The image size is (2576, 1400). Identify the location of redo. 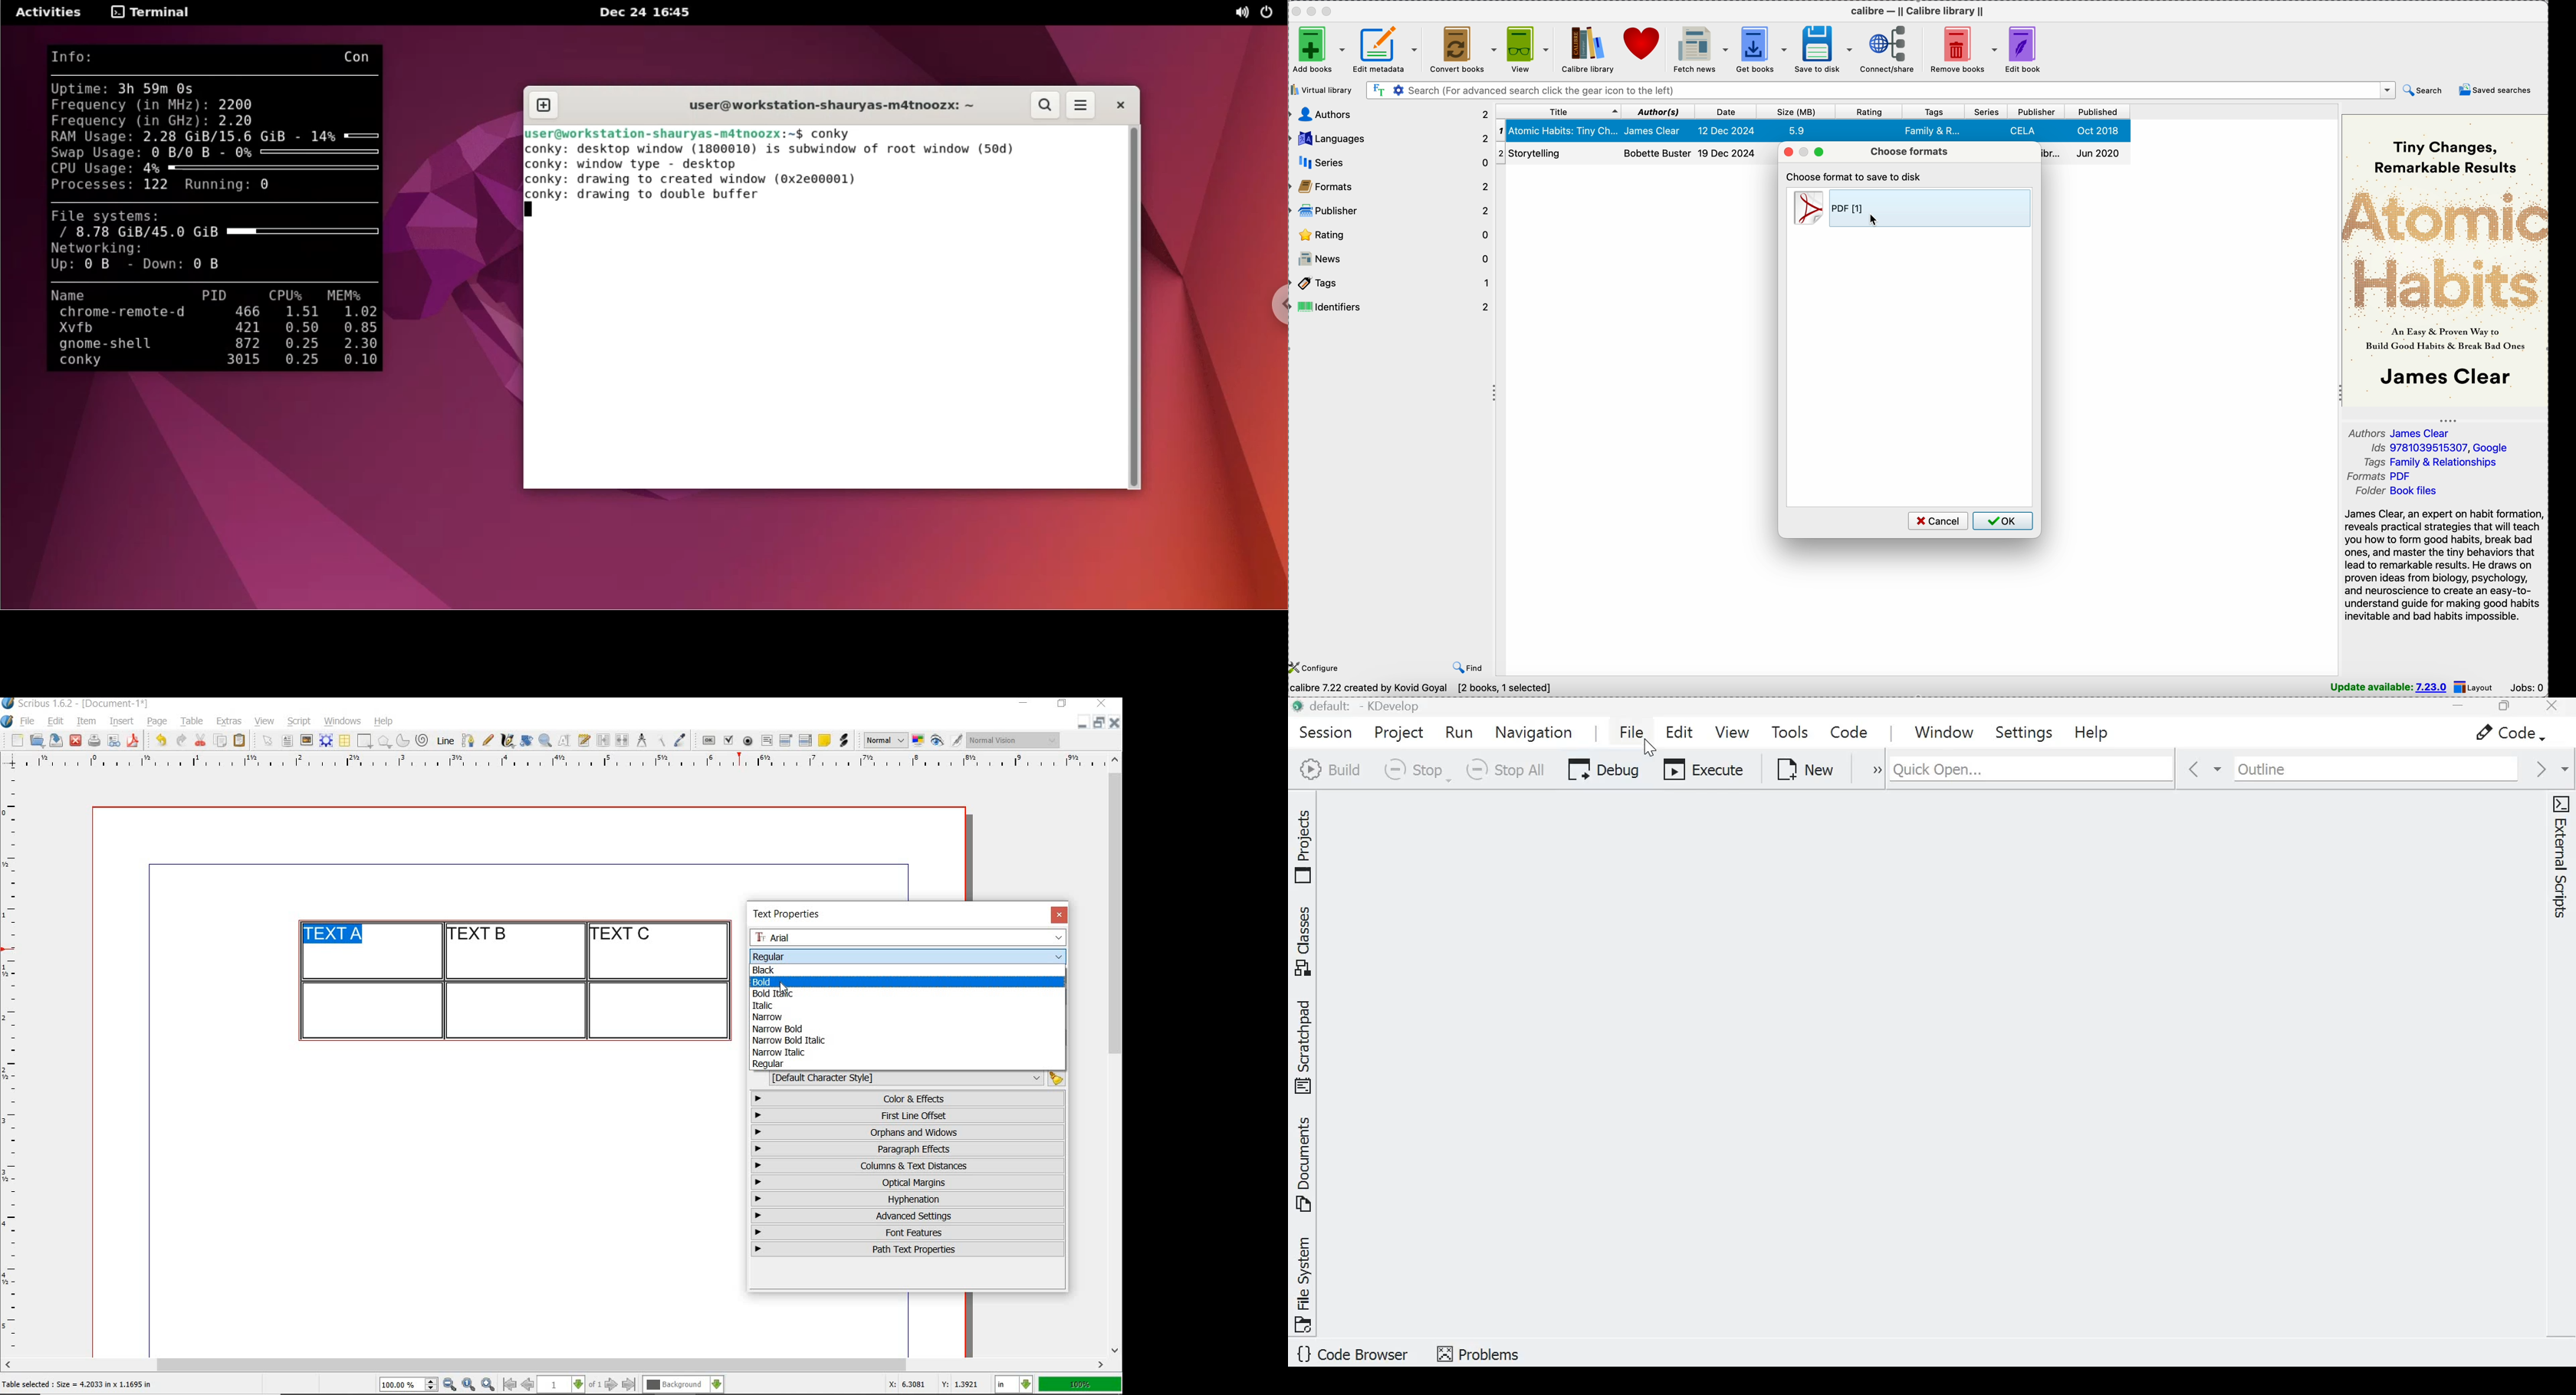
(180, 739).